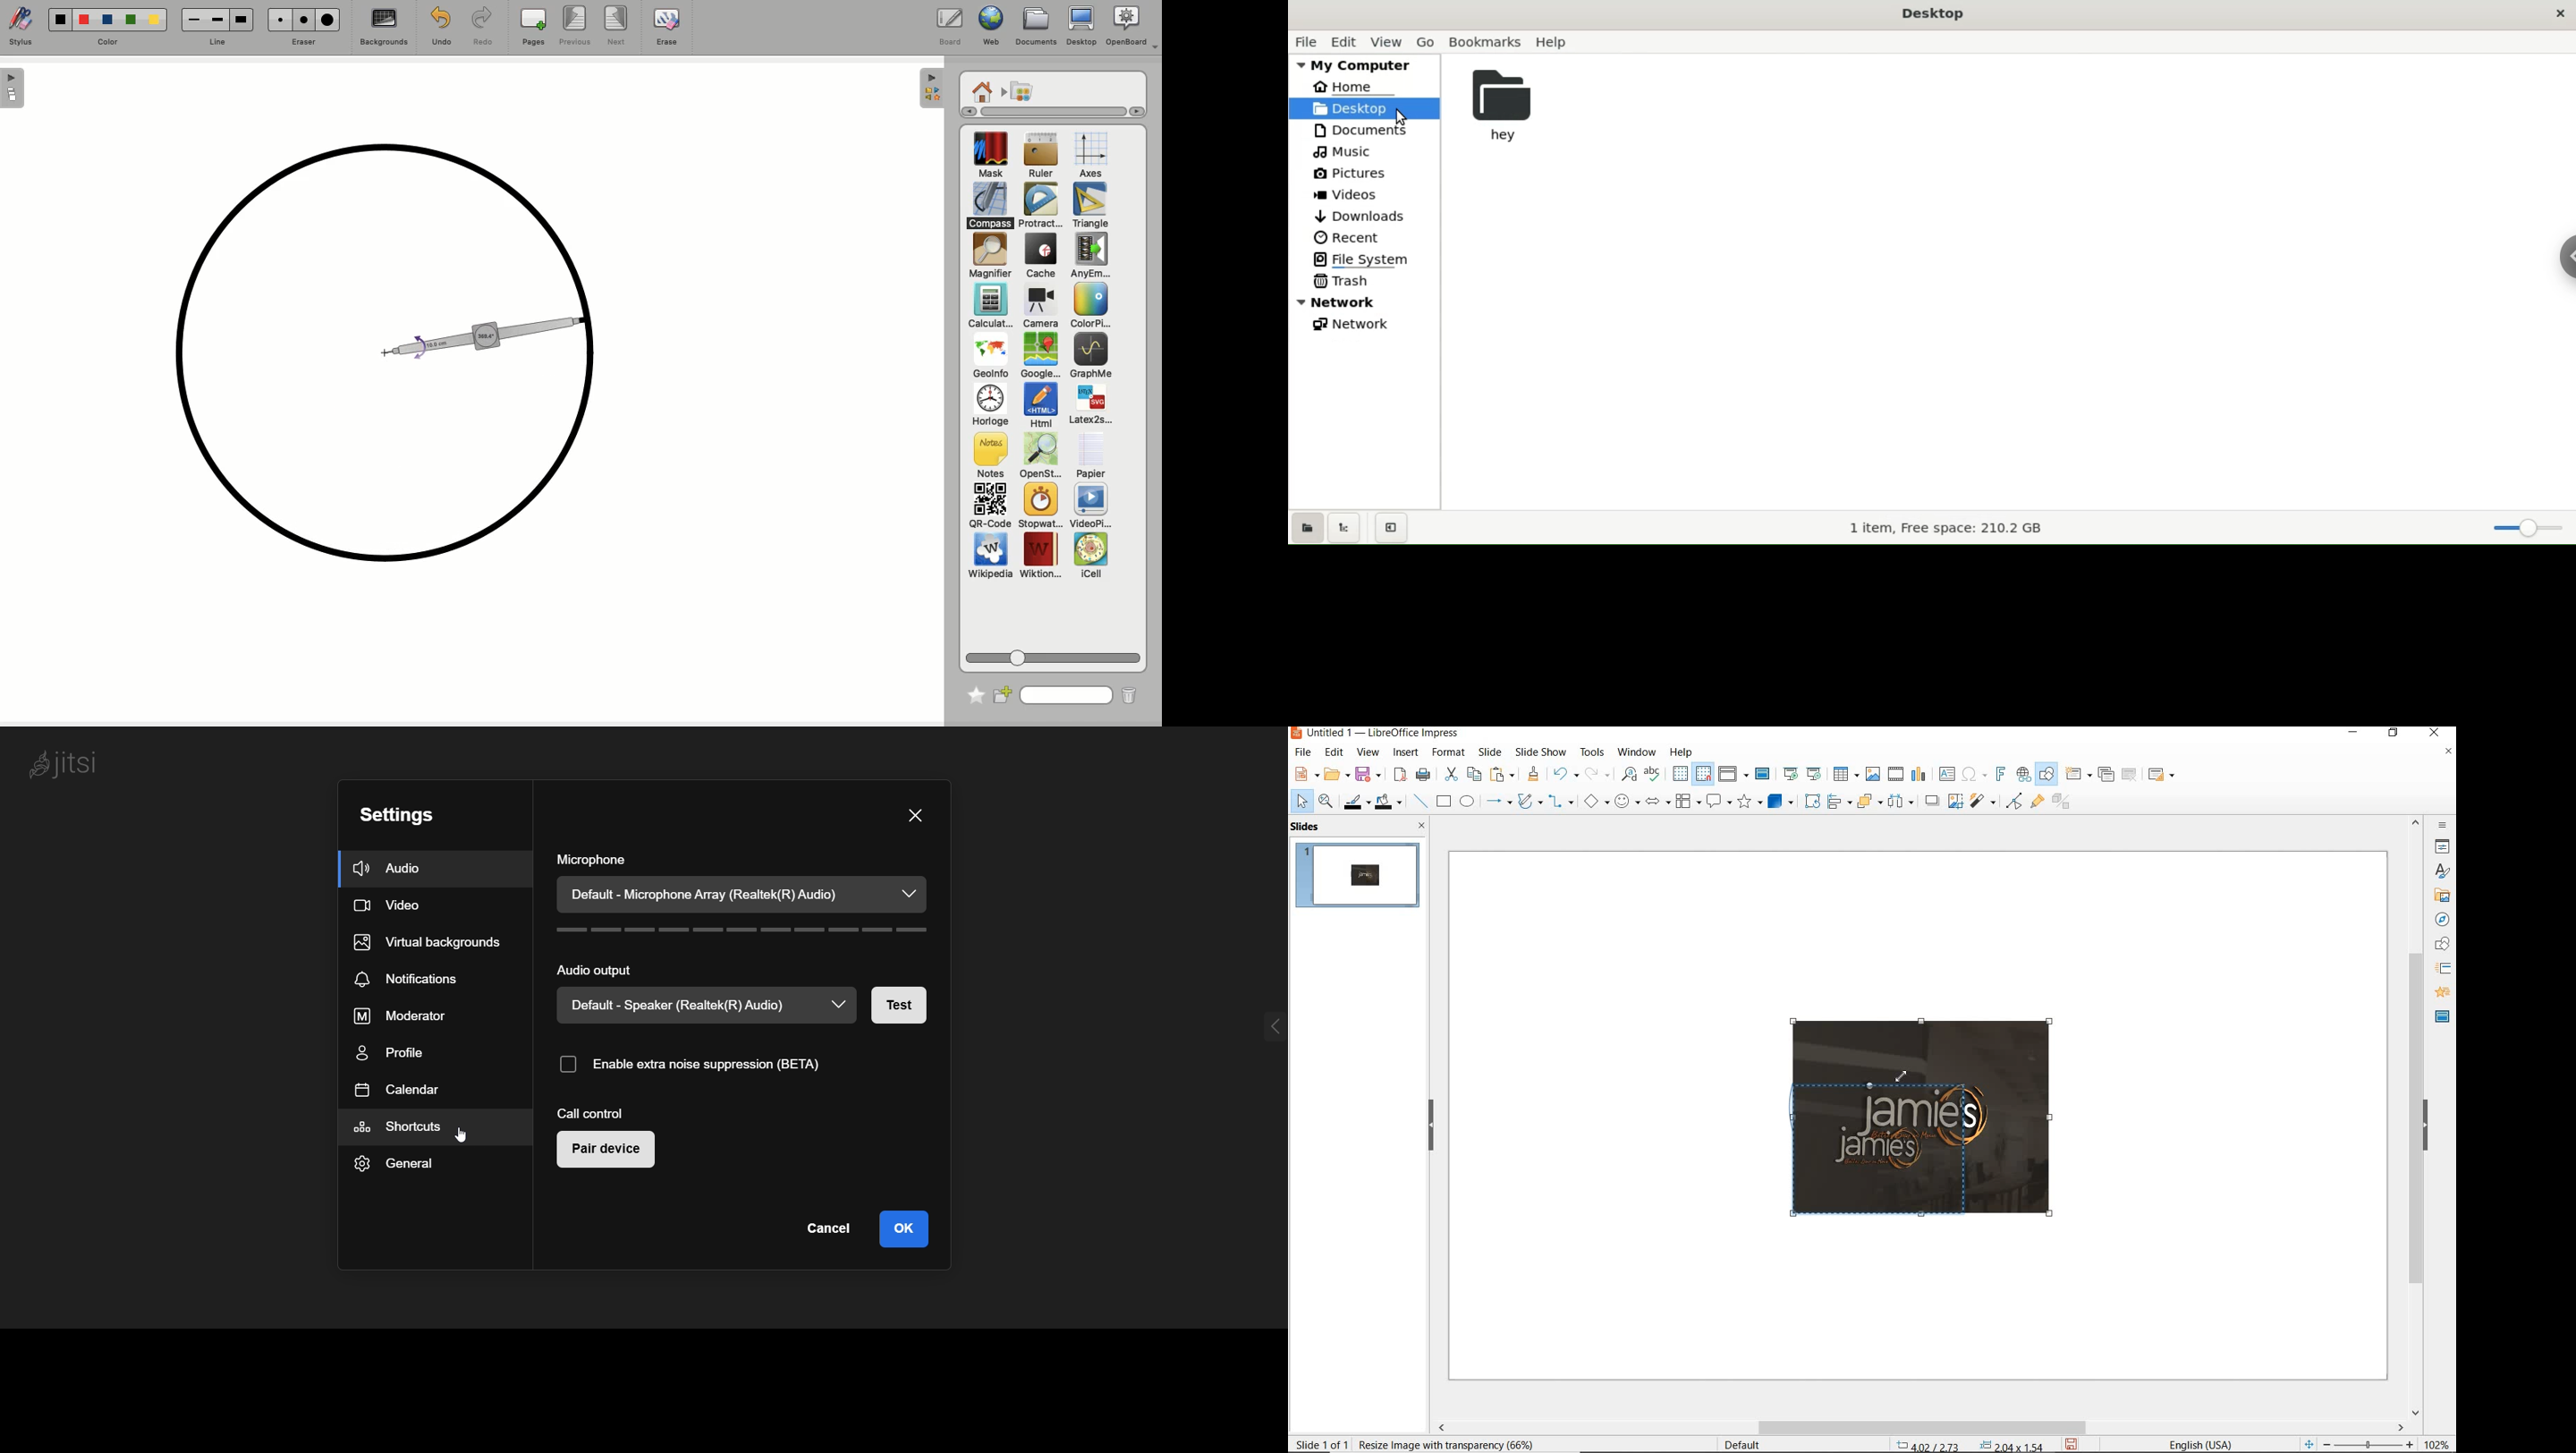  Describe the element at coordinates (1056, 655) in the screenshot. I see `Scroll` at that location.